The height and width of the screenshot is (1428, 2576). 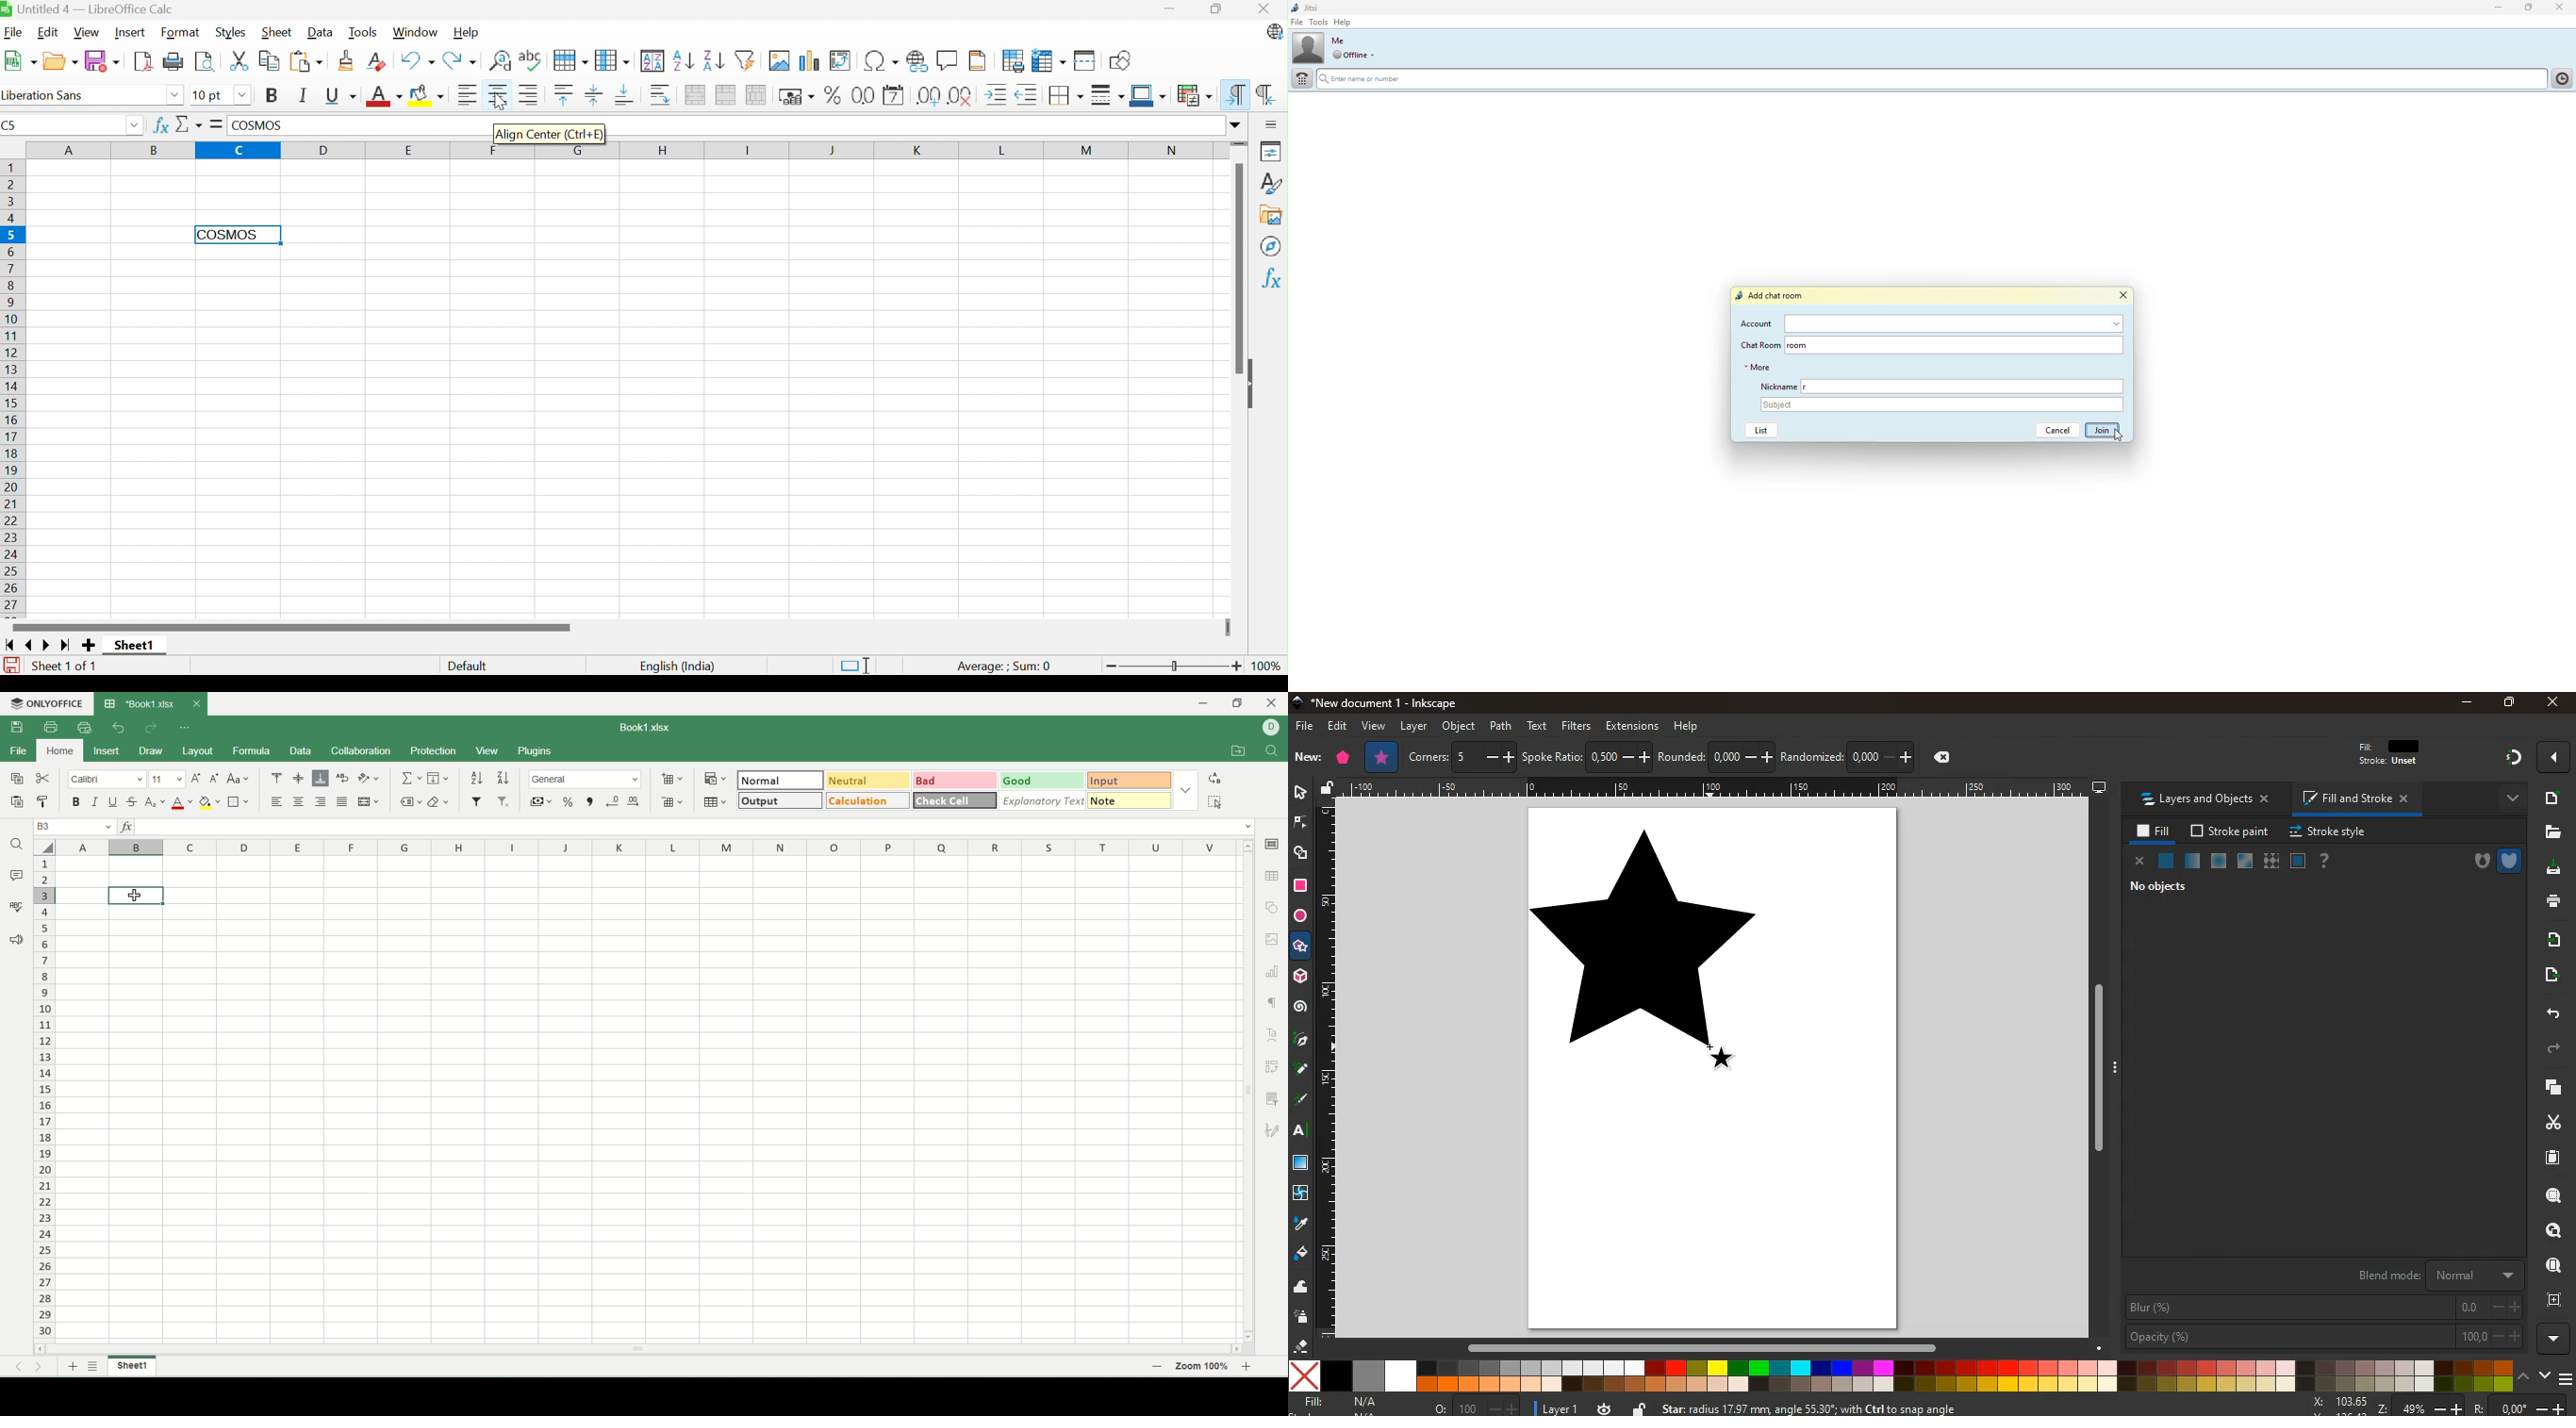 I want to click on Data, so click(x=319, y=32).